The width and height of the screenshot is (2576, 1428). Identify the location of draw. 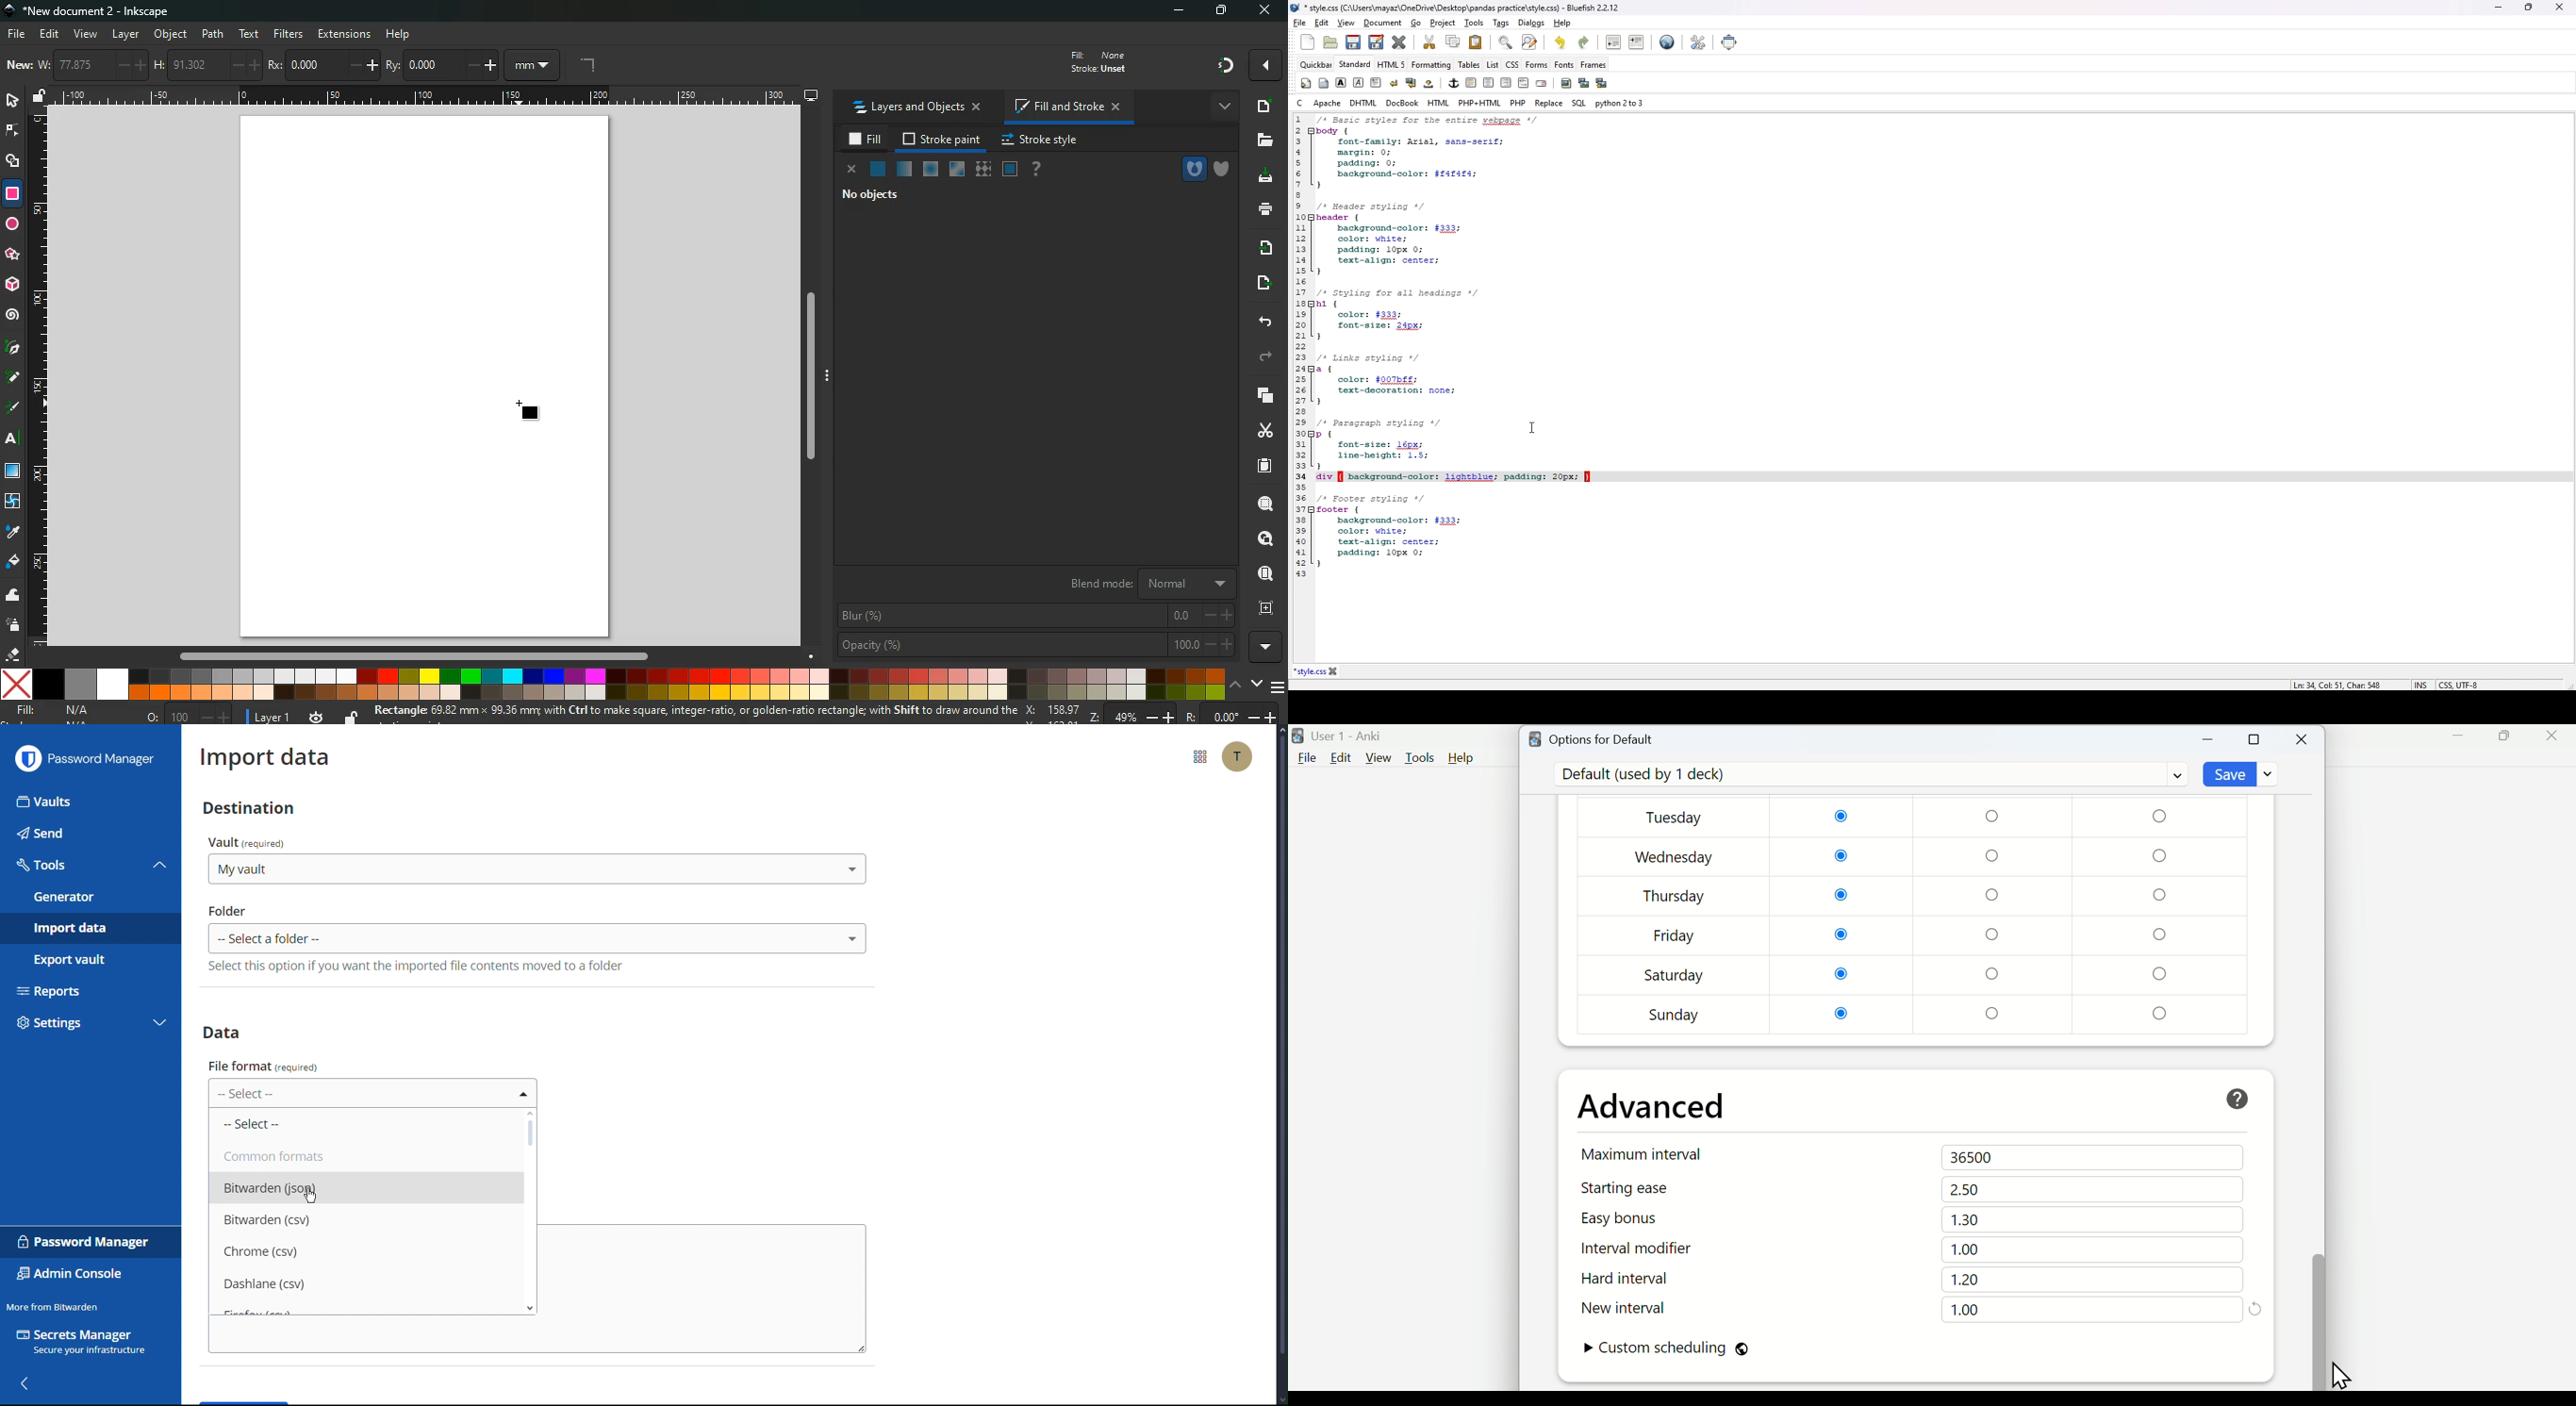
(13, 408).